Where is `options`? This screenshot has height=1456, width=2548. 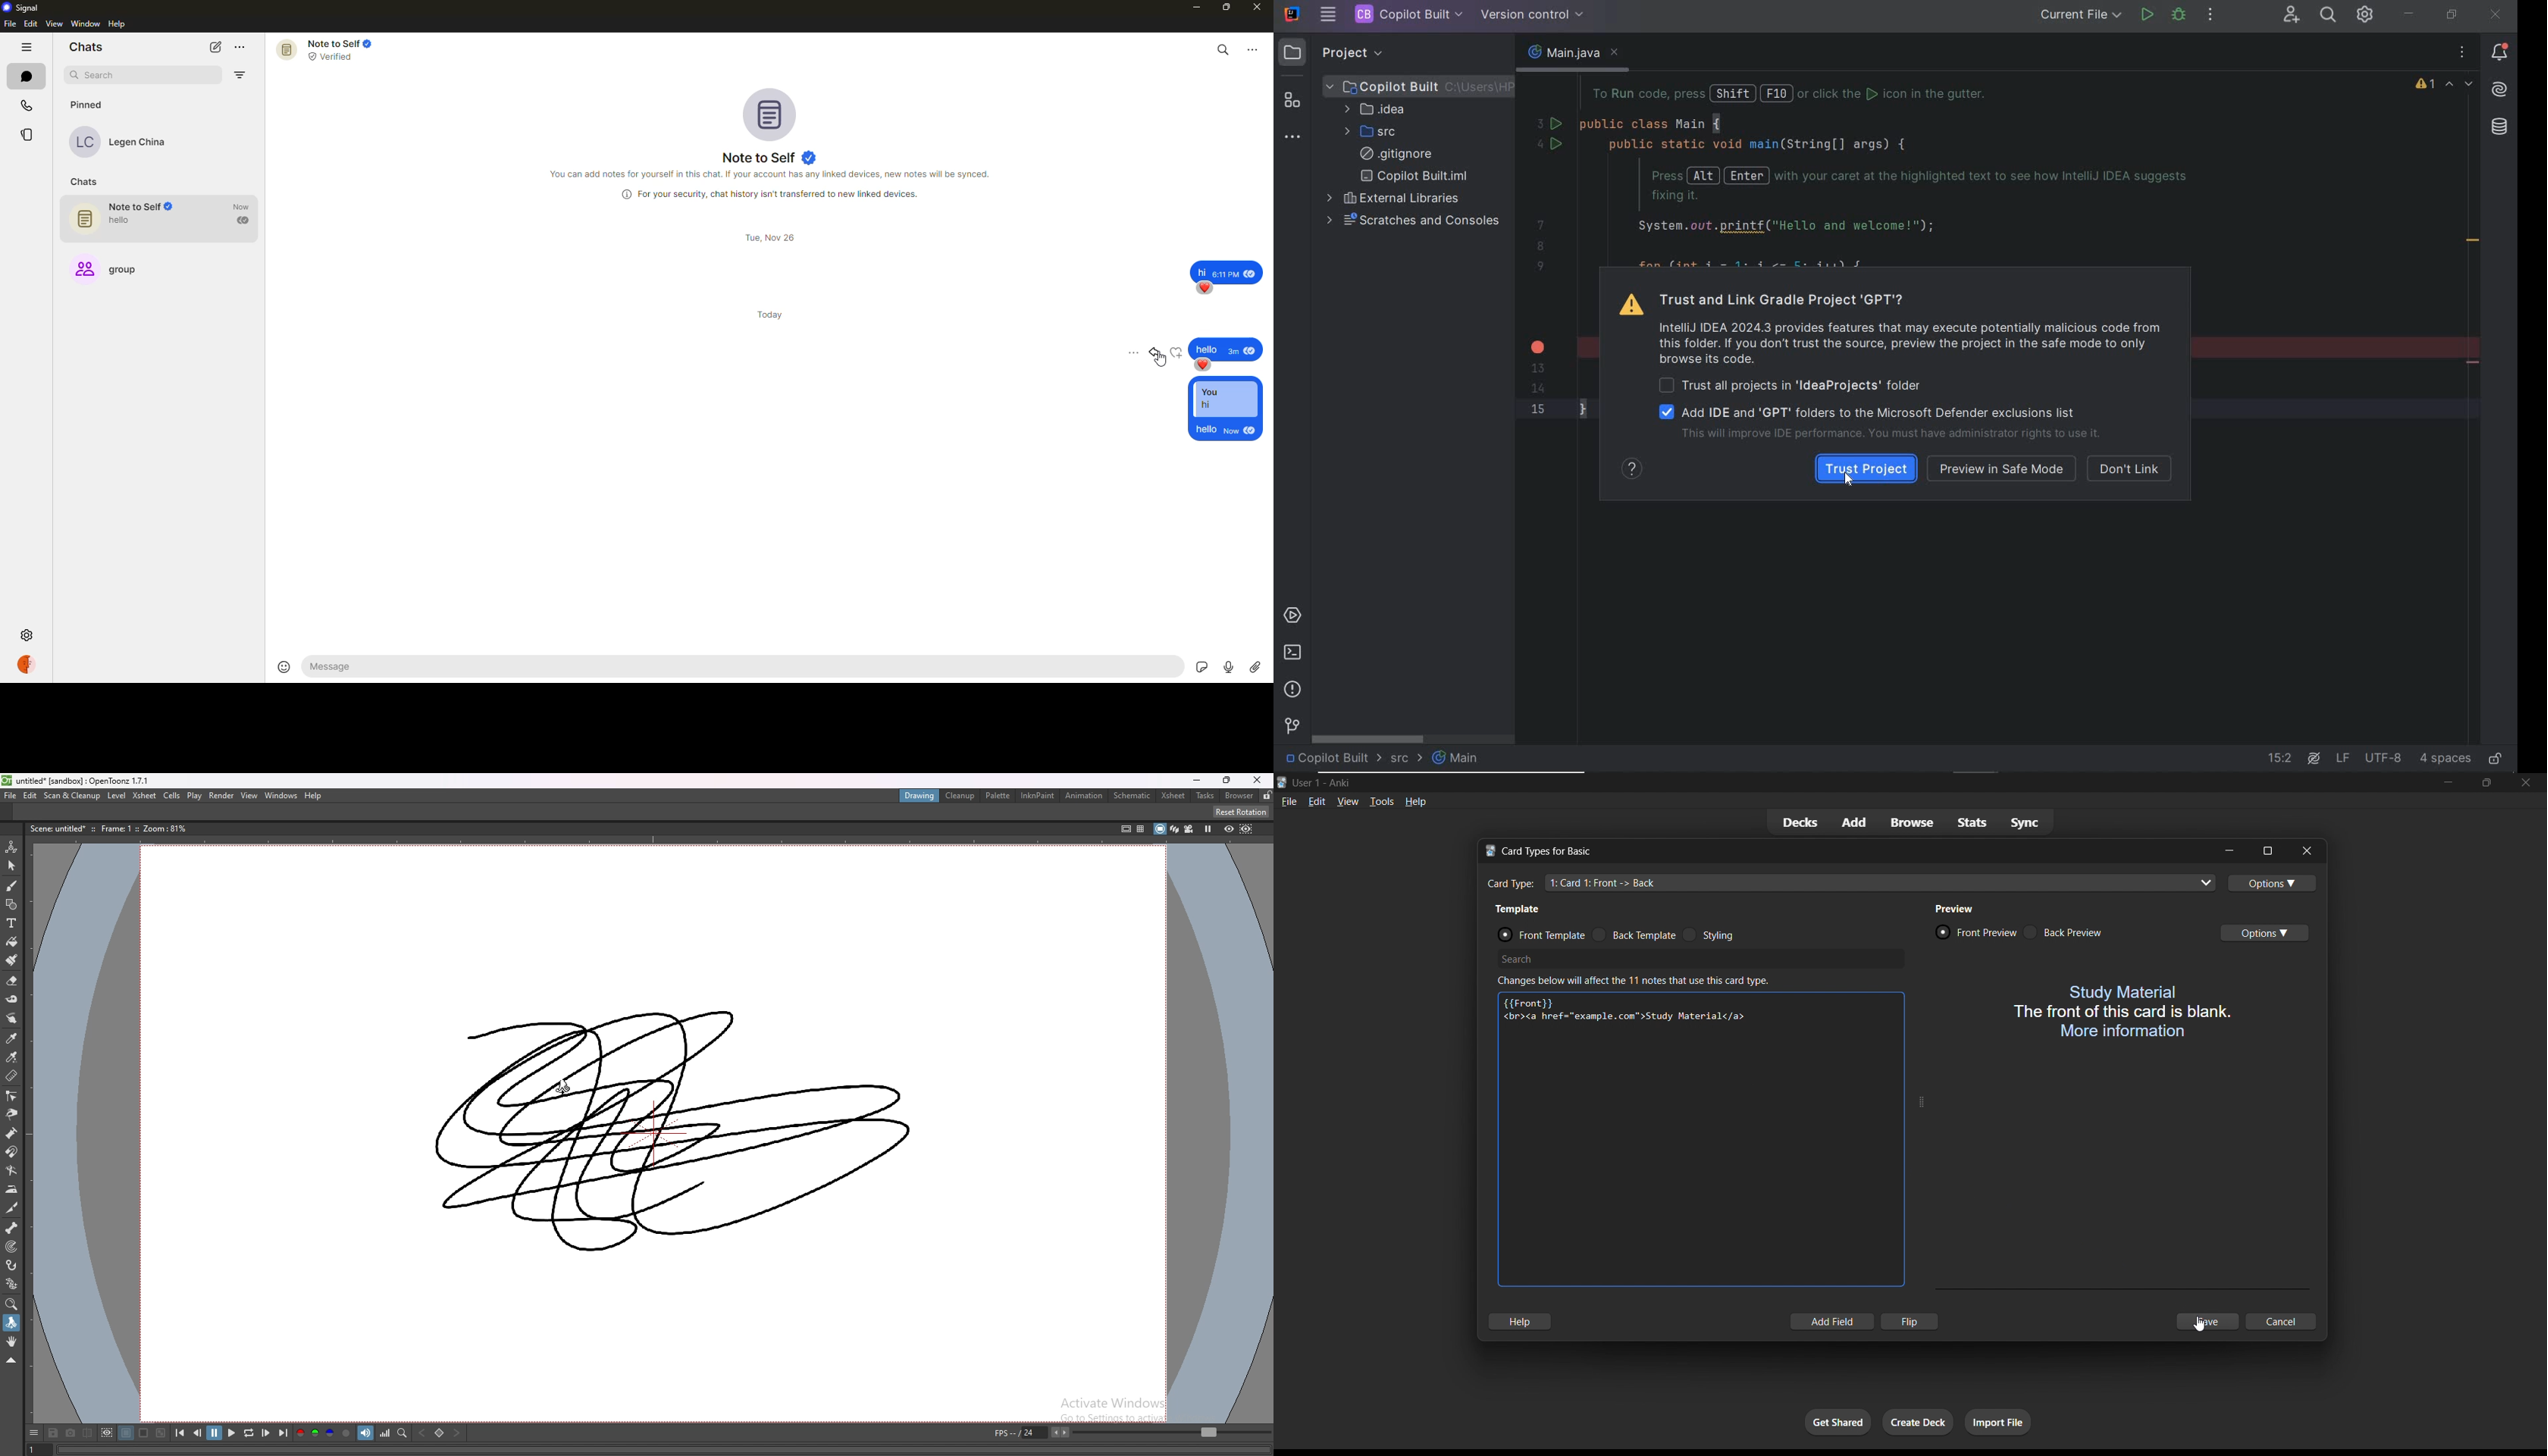
options is located at coordinates (33, 1434).